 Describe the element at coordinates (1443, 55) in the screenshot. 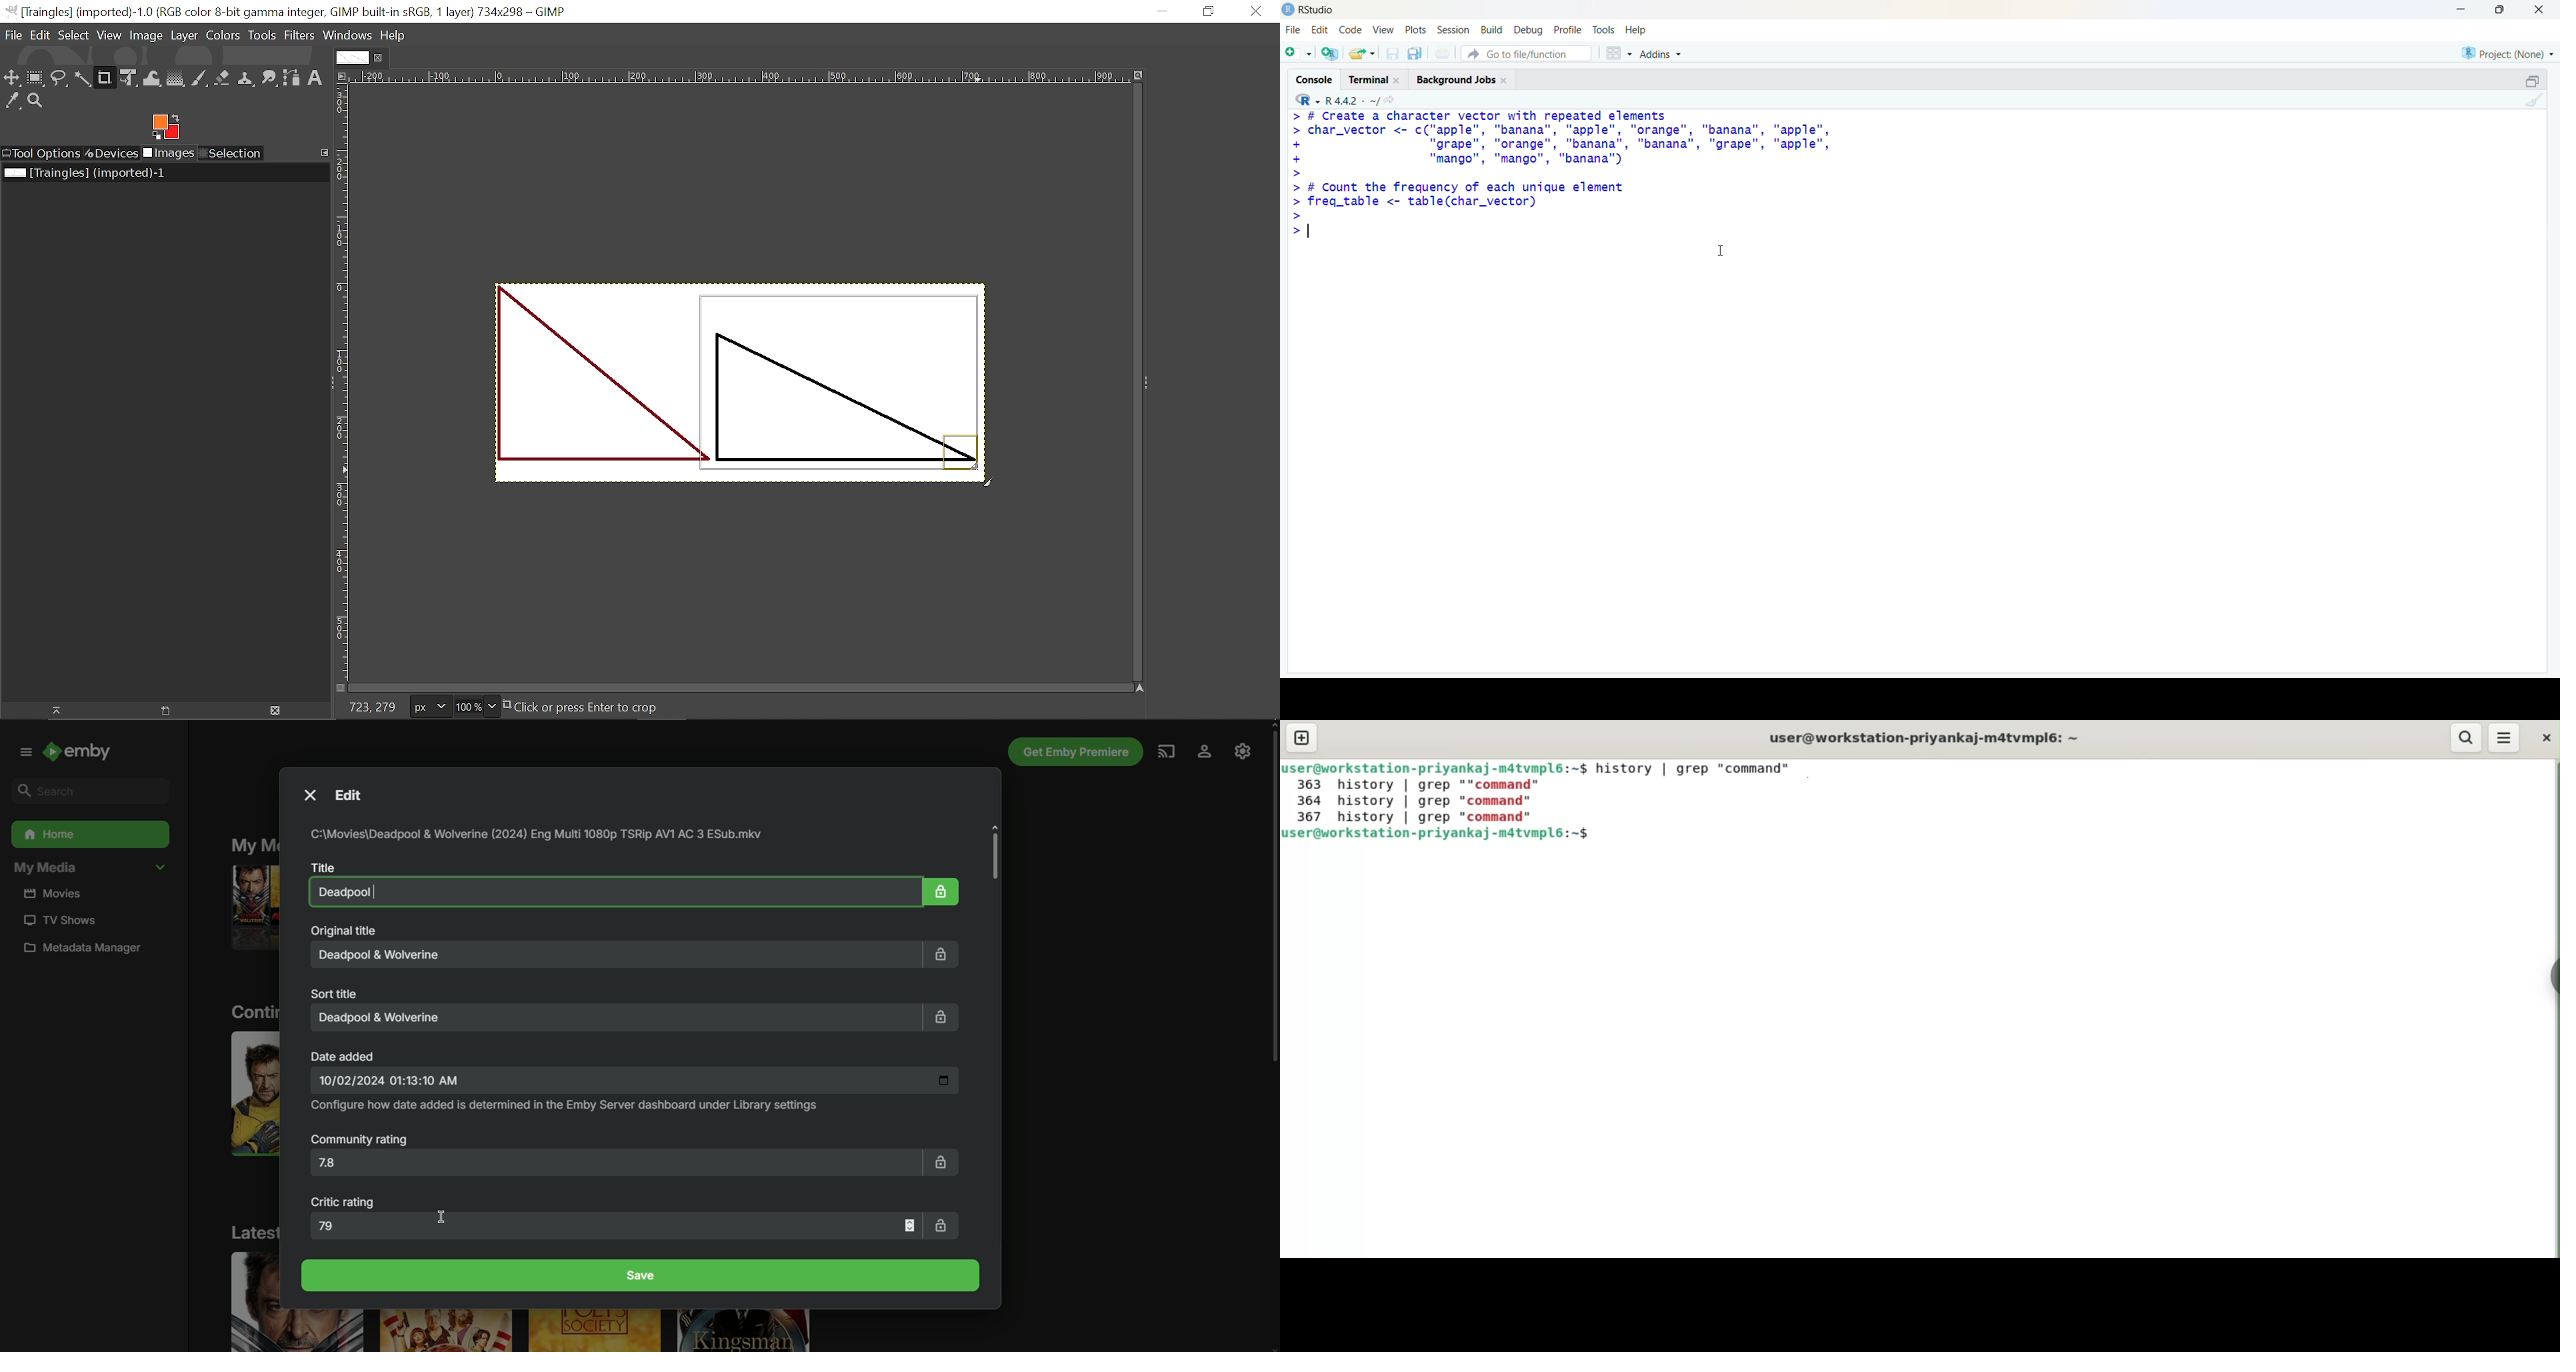

I see `Print the current file` at that location.